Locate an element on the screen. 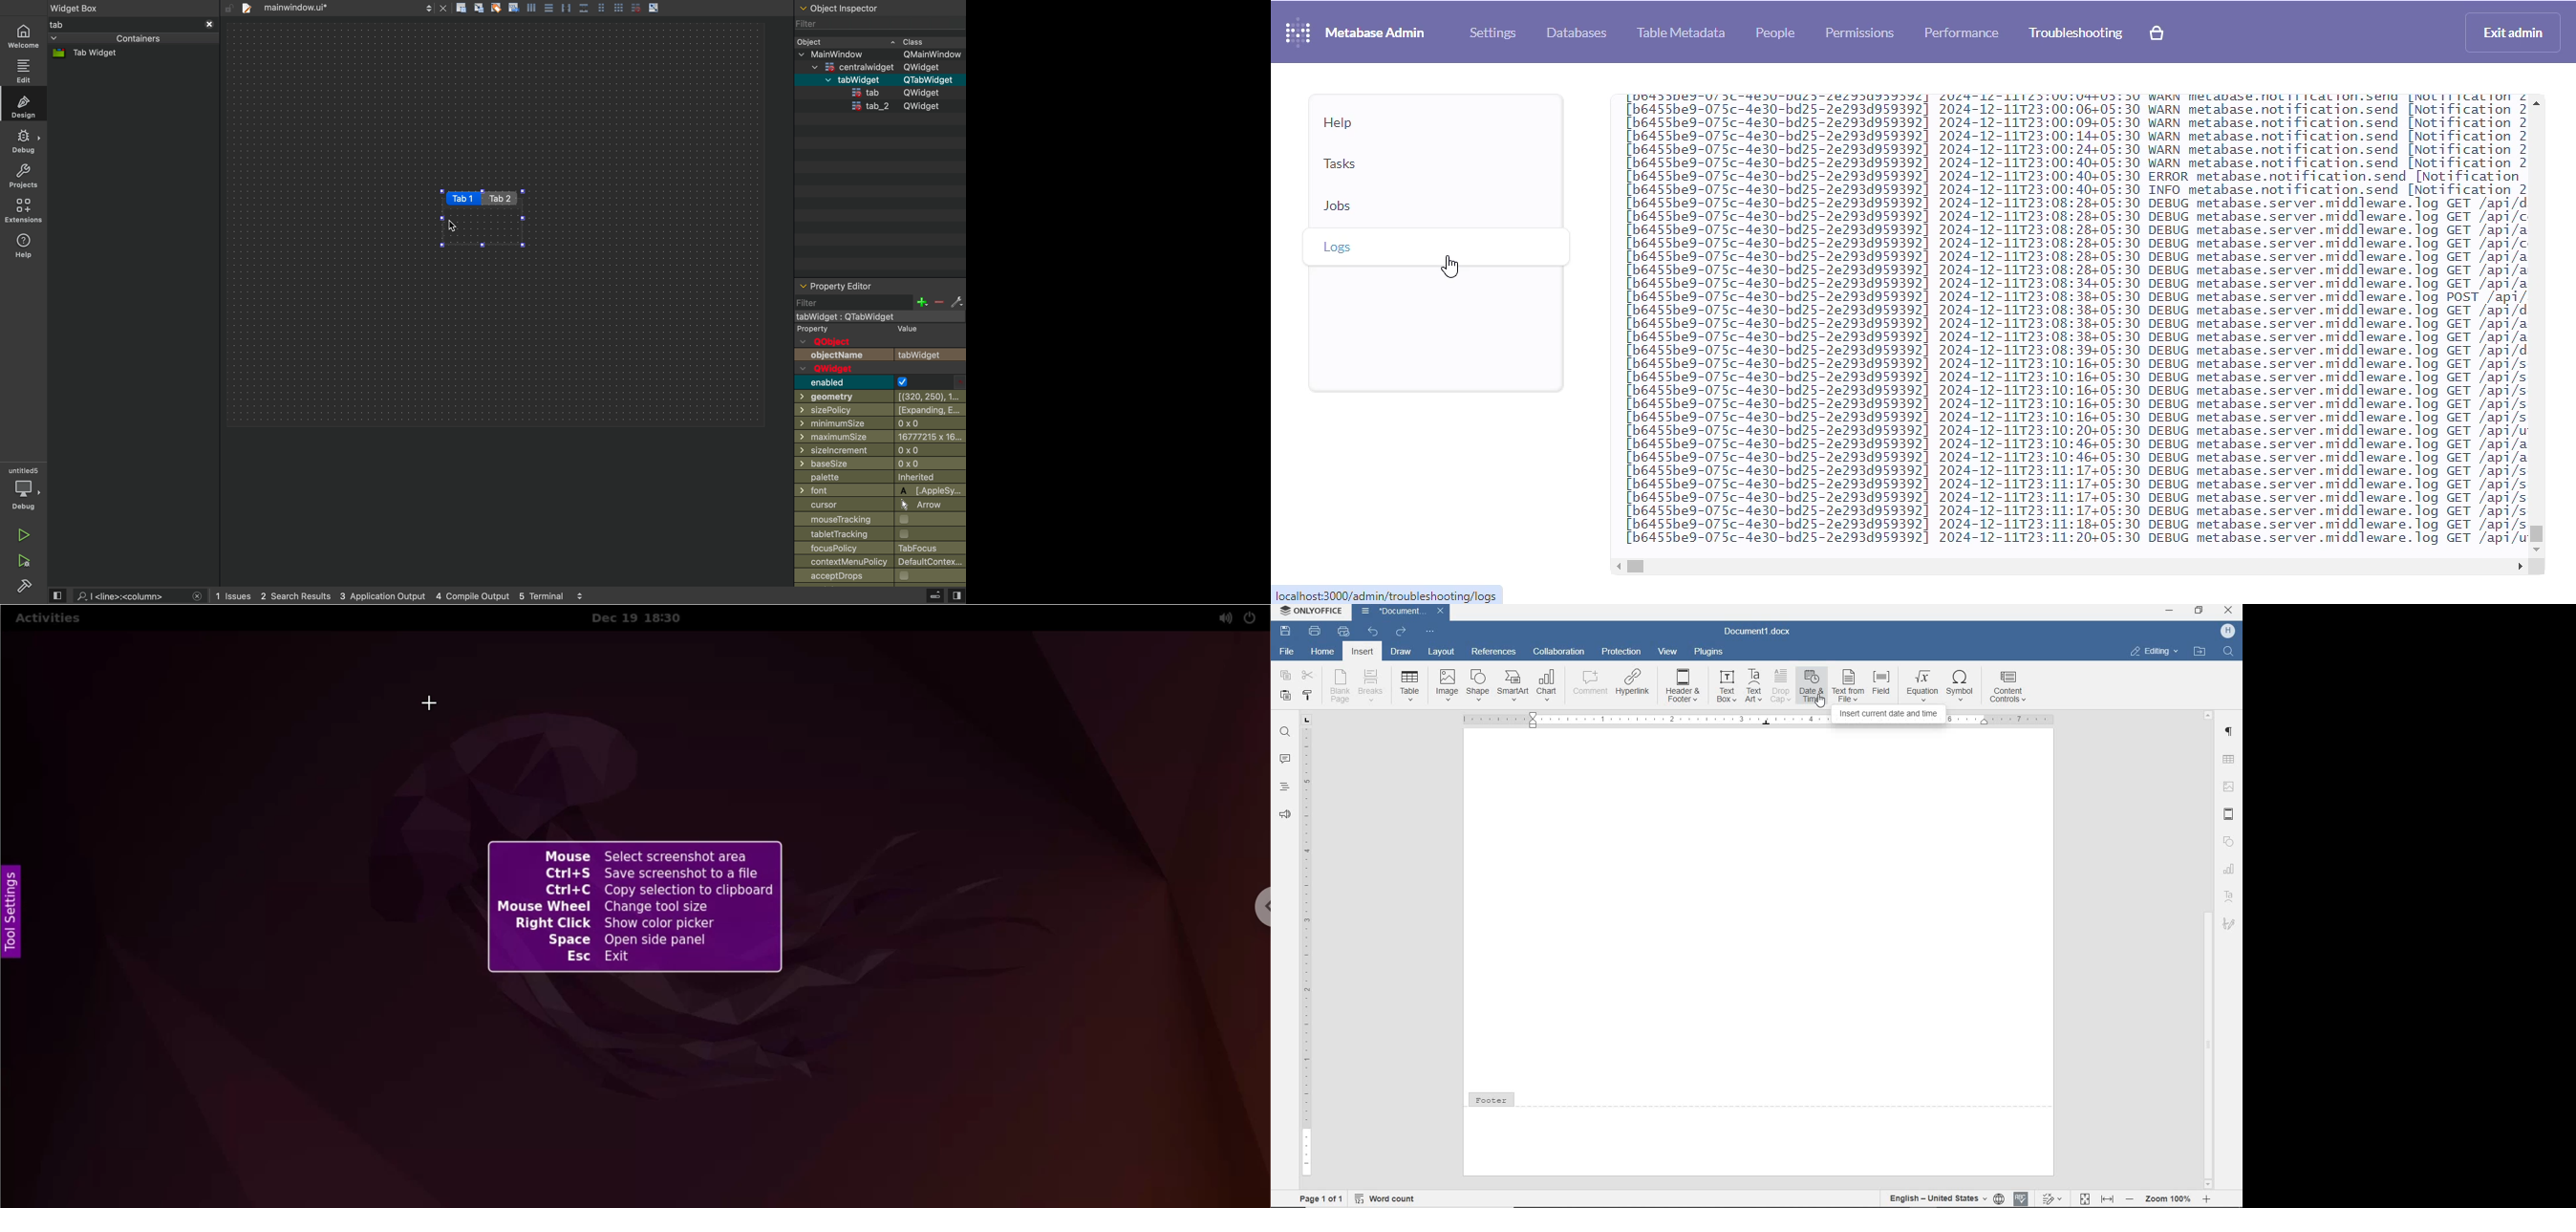  shapes is located at coordinates (2230, 842).